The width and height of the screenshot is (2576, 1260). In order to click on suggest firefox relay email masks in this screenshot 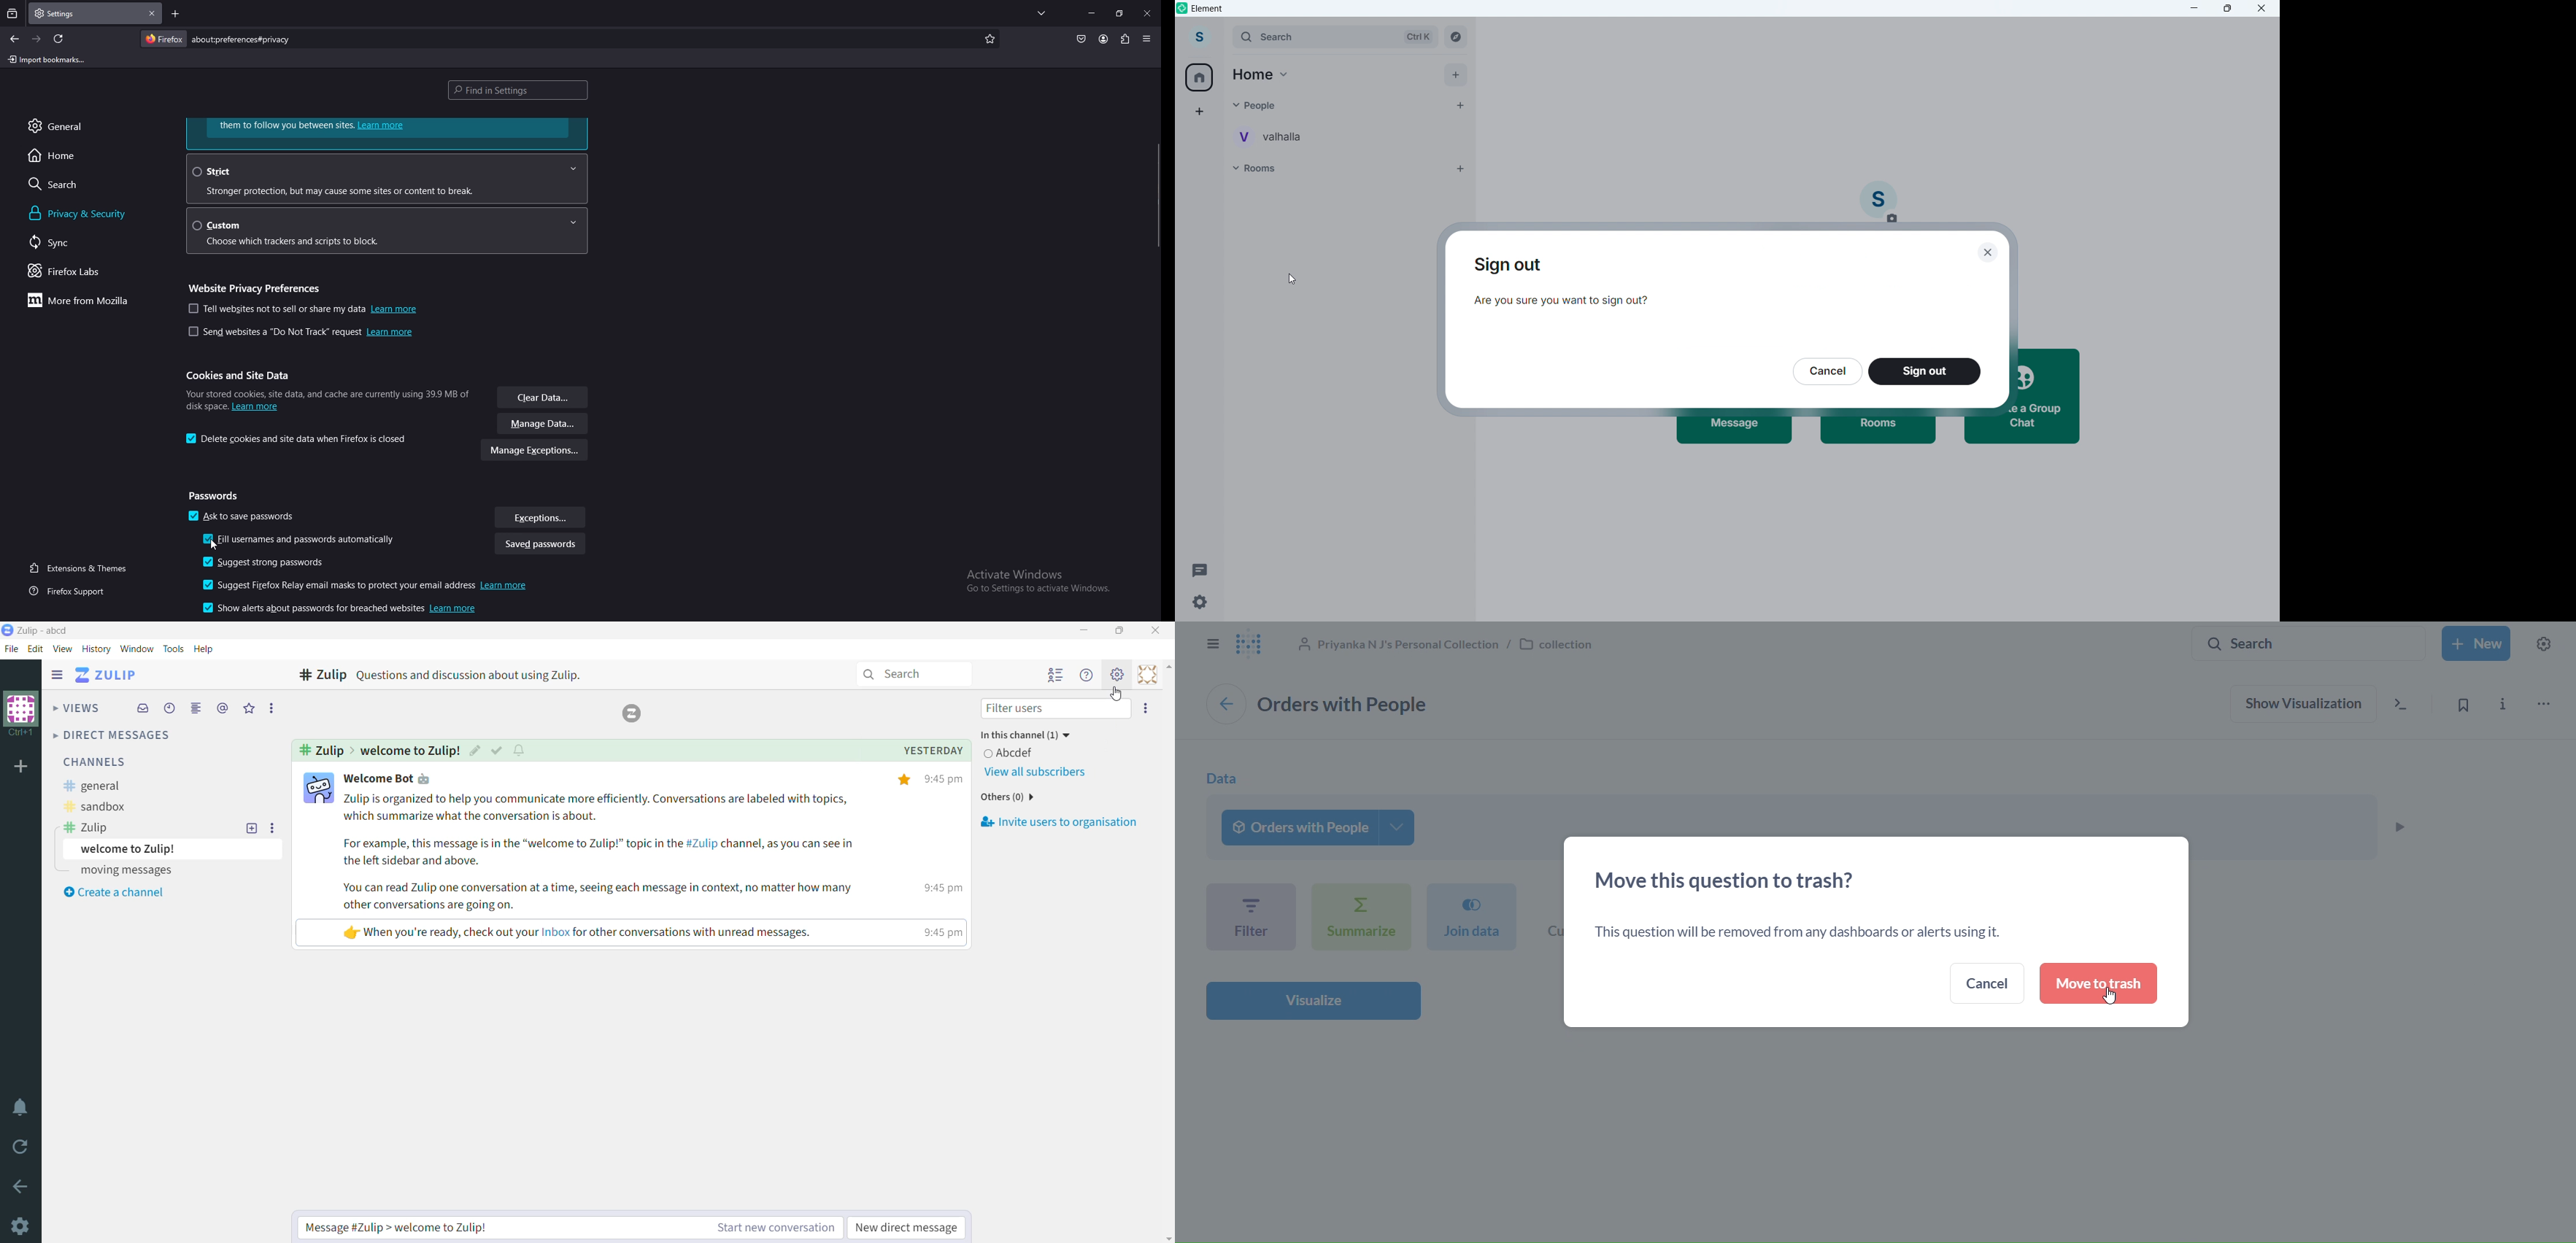, I will do `click(369, 586)`.